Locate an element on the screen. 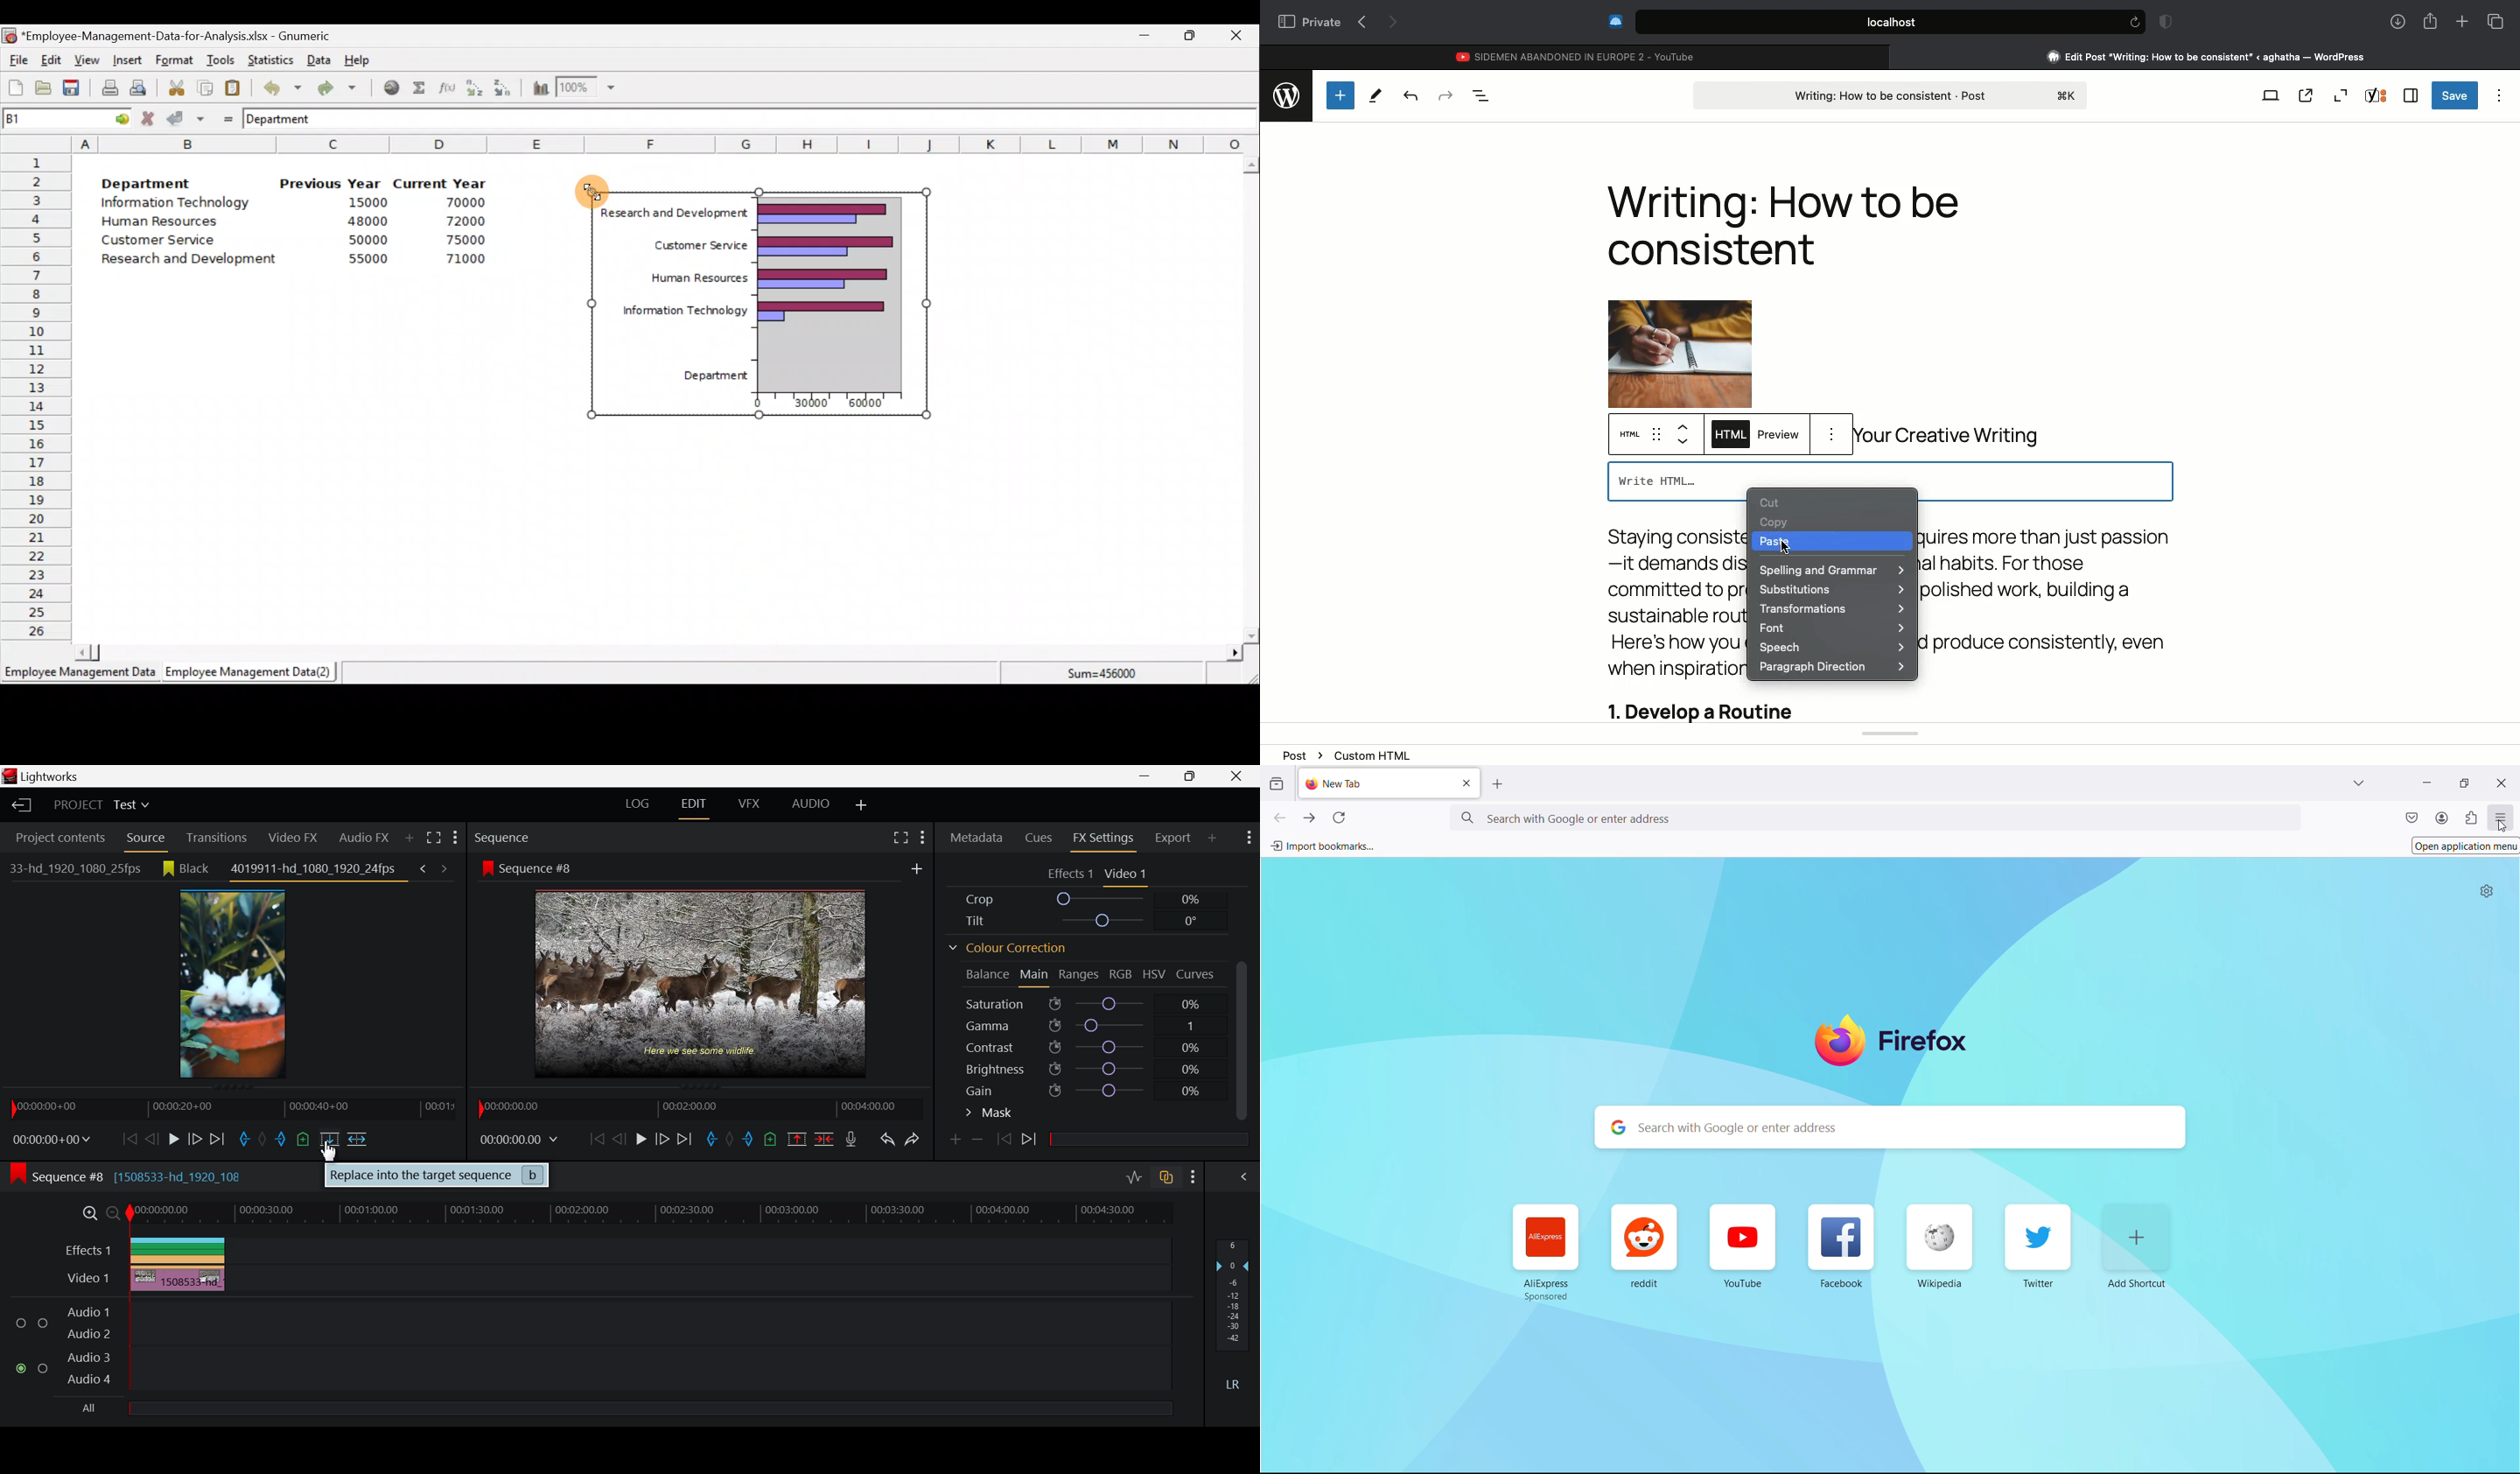 The width and height of the screenshot is (2520, 1484). Minimize is located at coordinates (1142, 38).